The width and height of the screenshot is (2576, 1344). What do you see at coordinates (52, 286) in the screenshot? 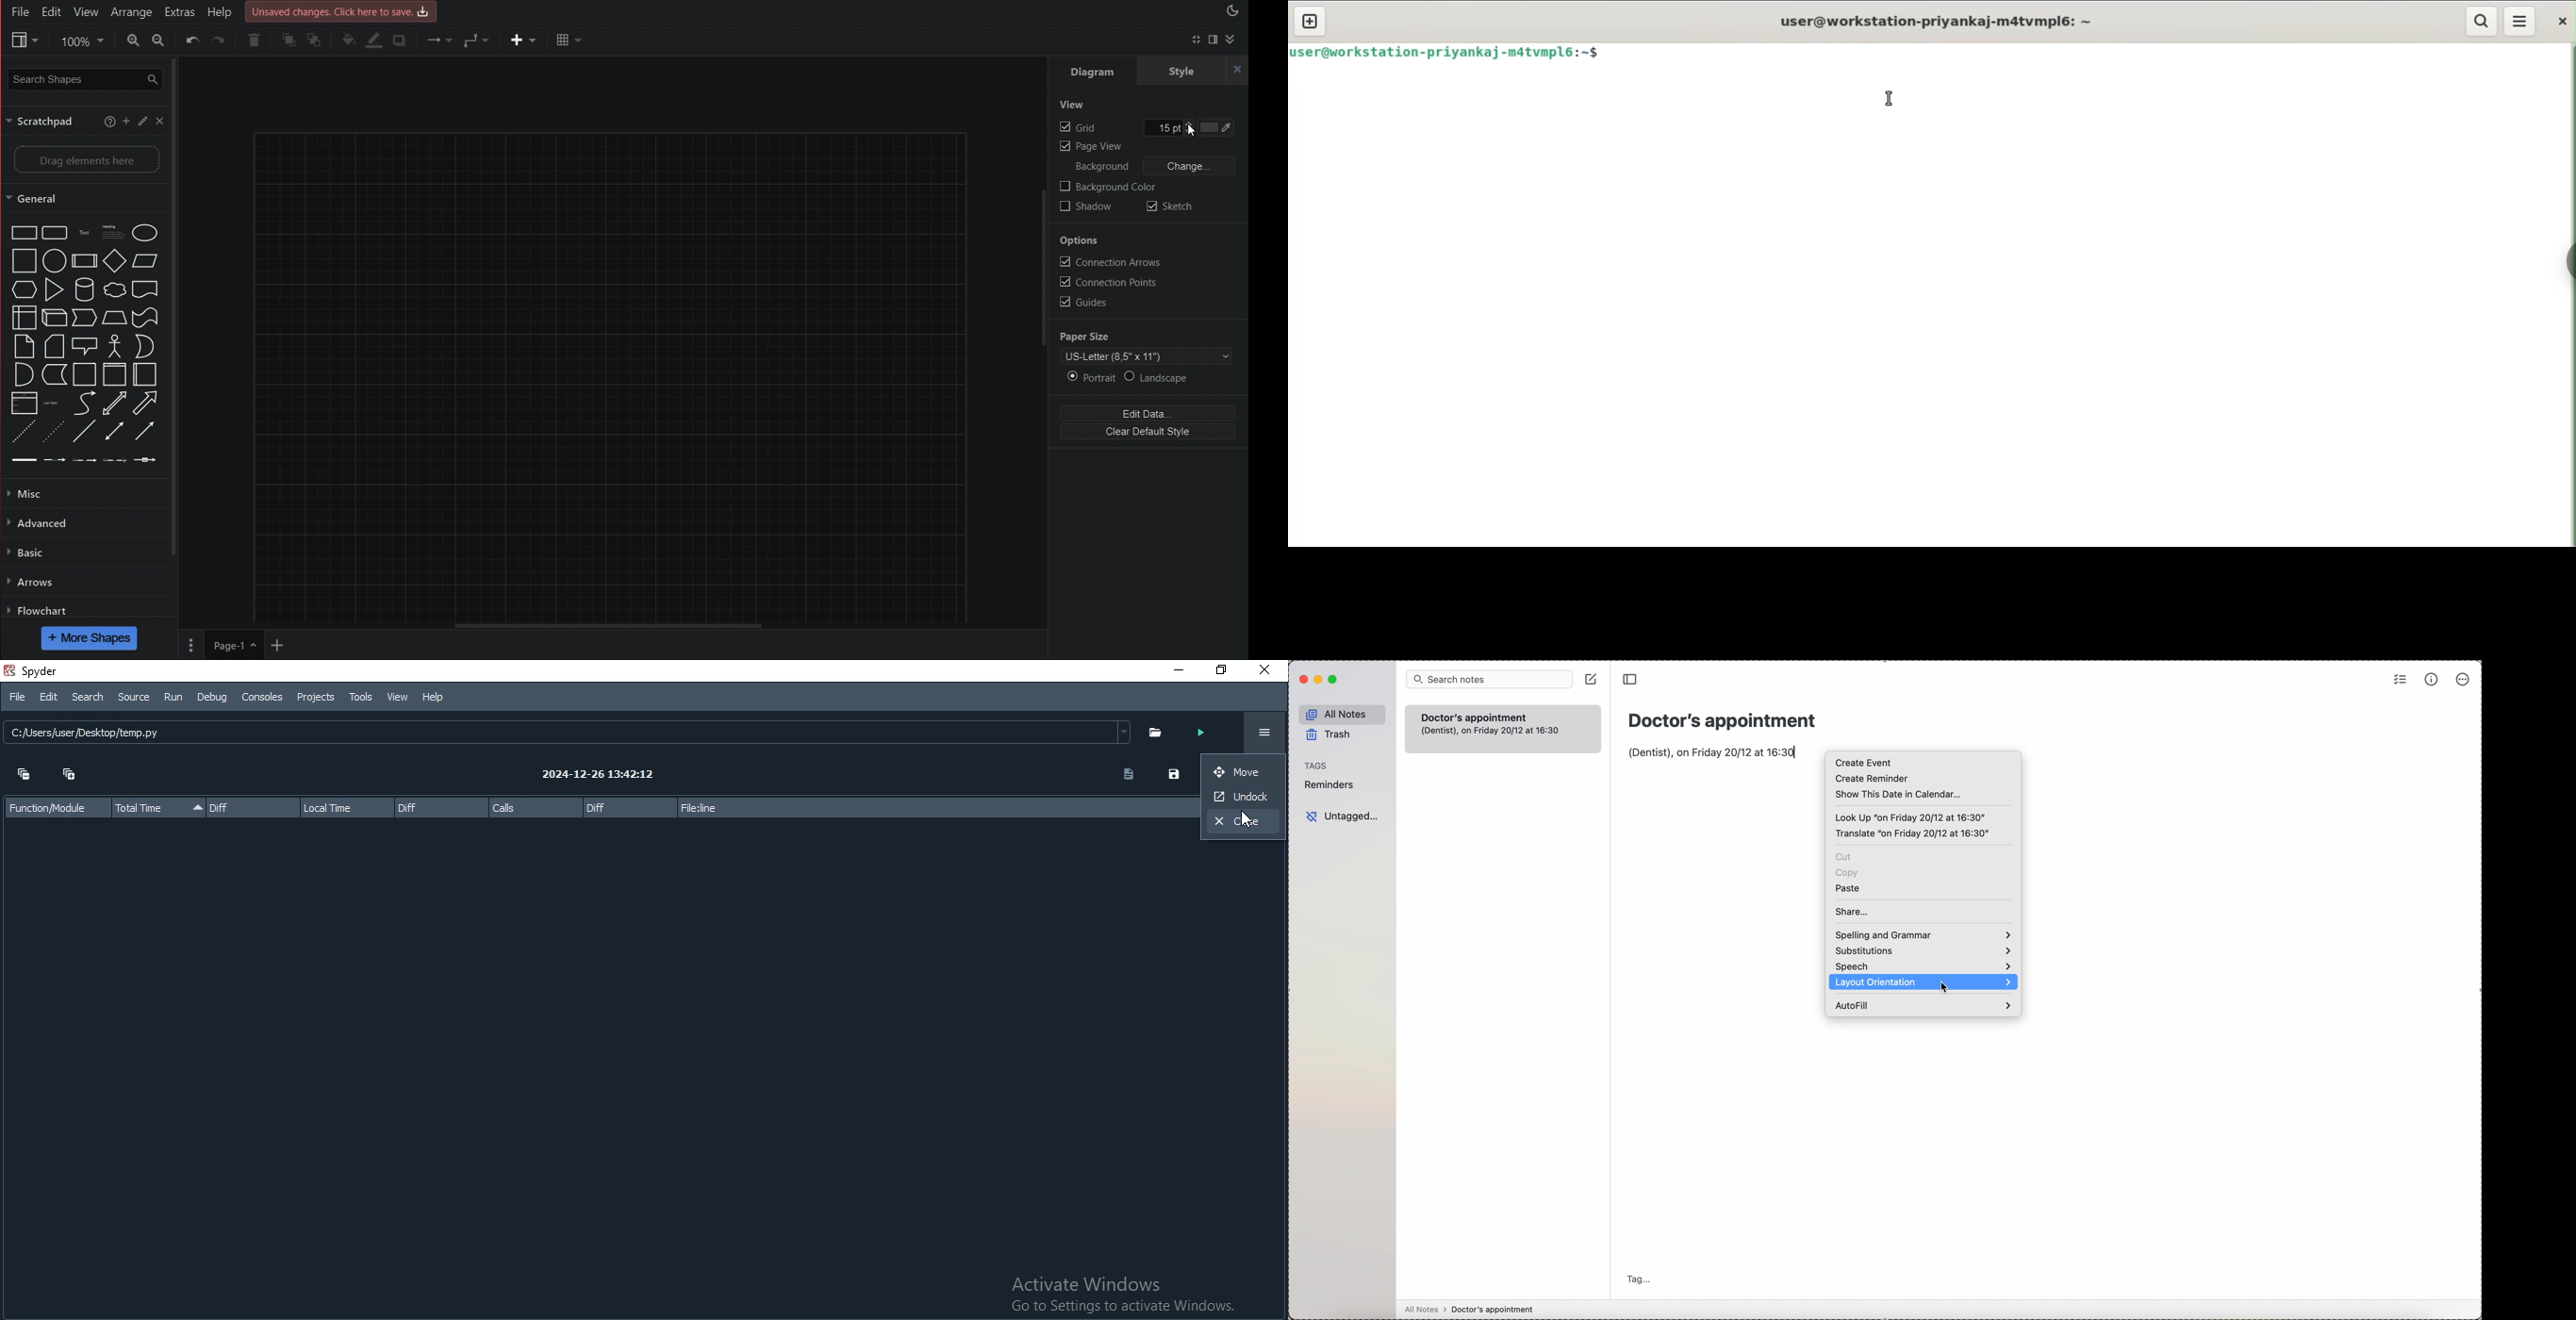
I see `Triangle` at bounding box center [52, 286].